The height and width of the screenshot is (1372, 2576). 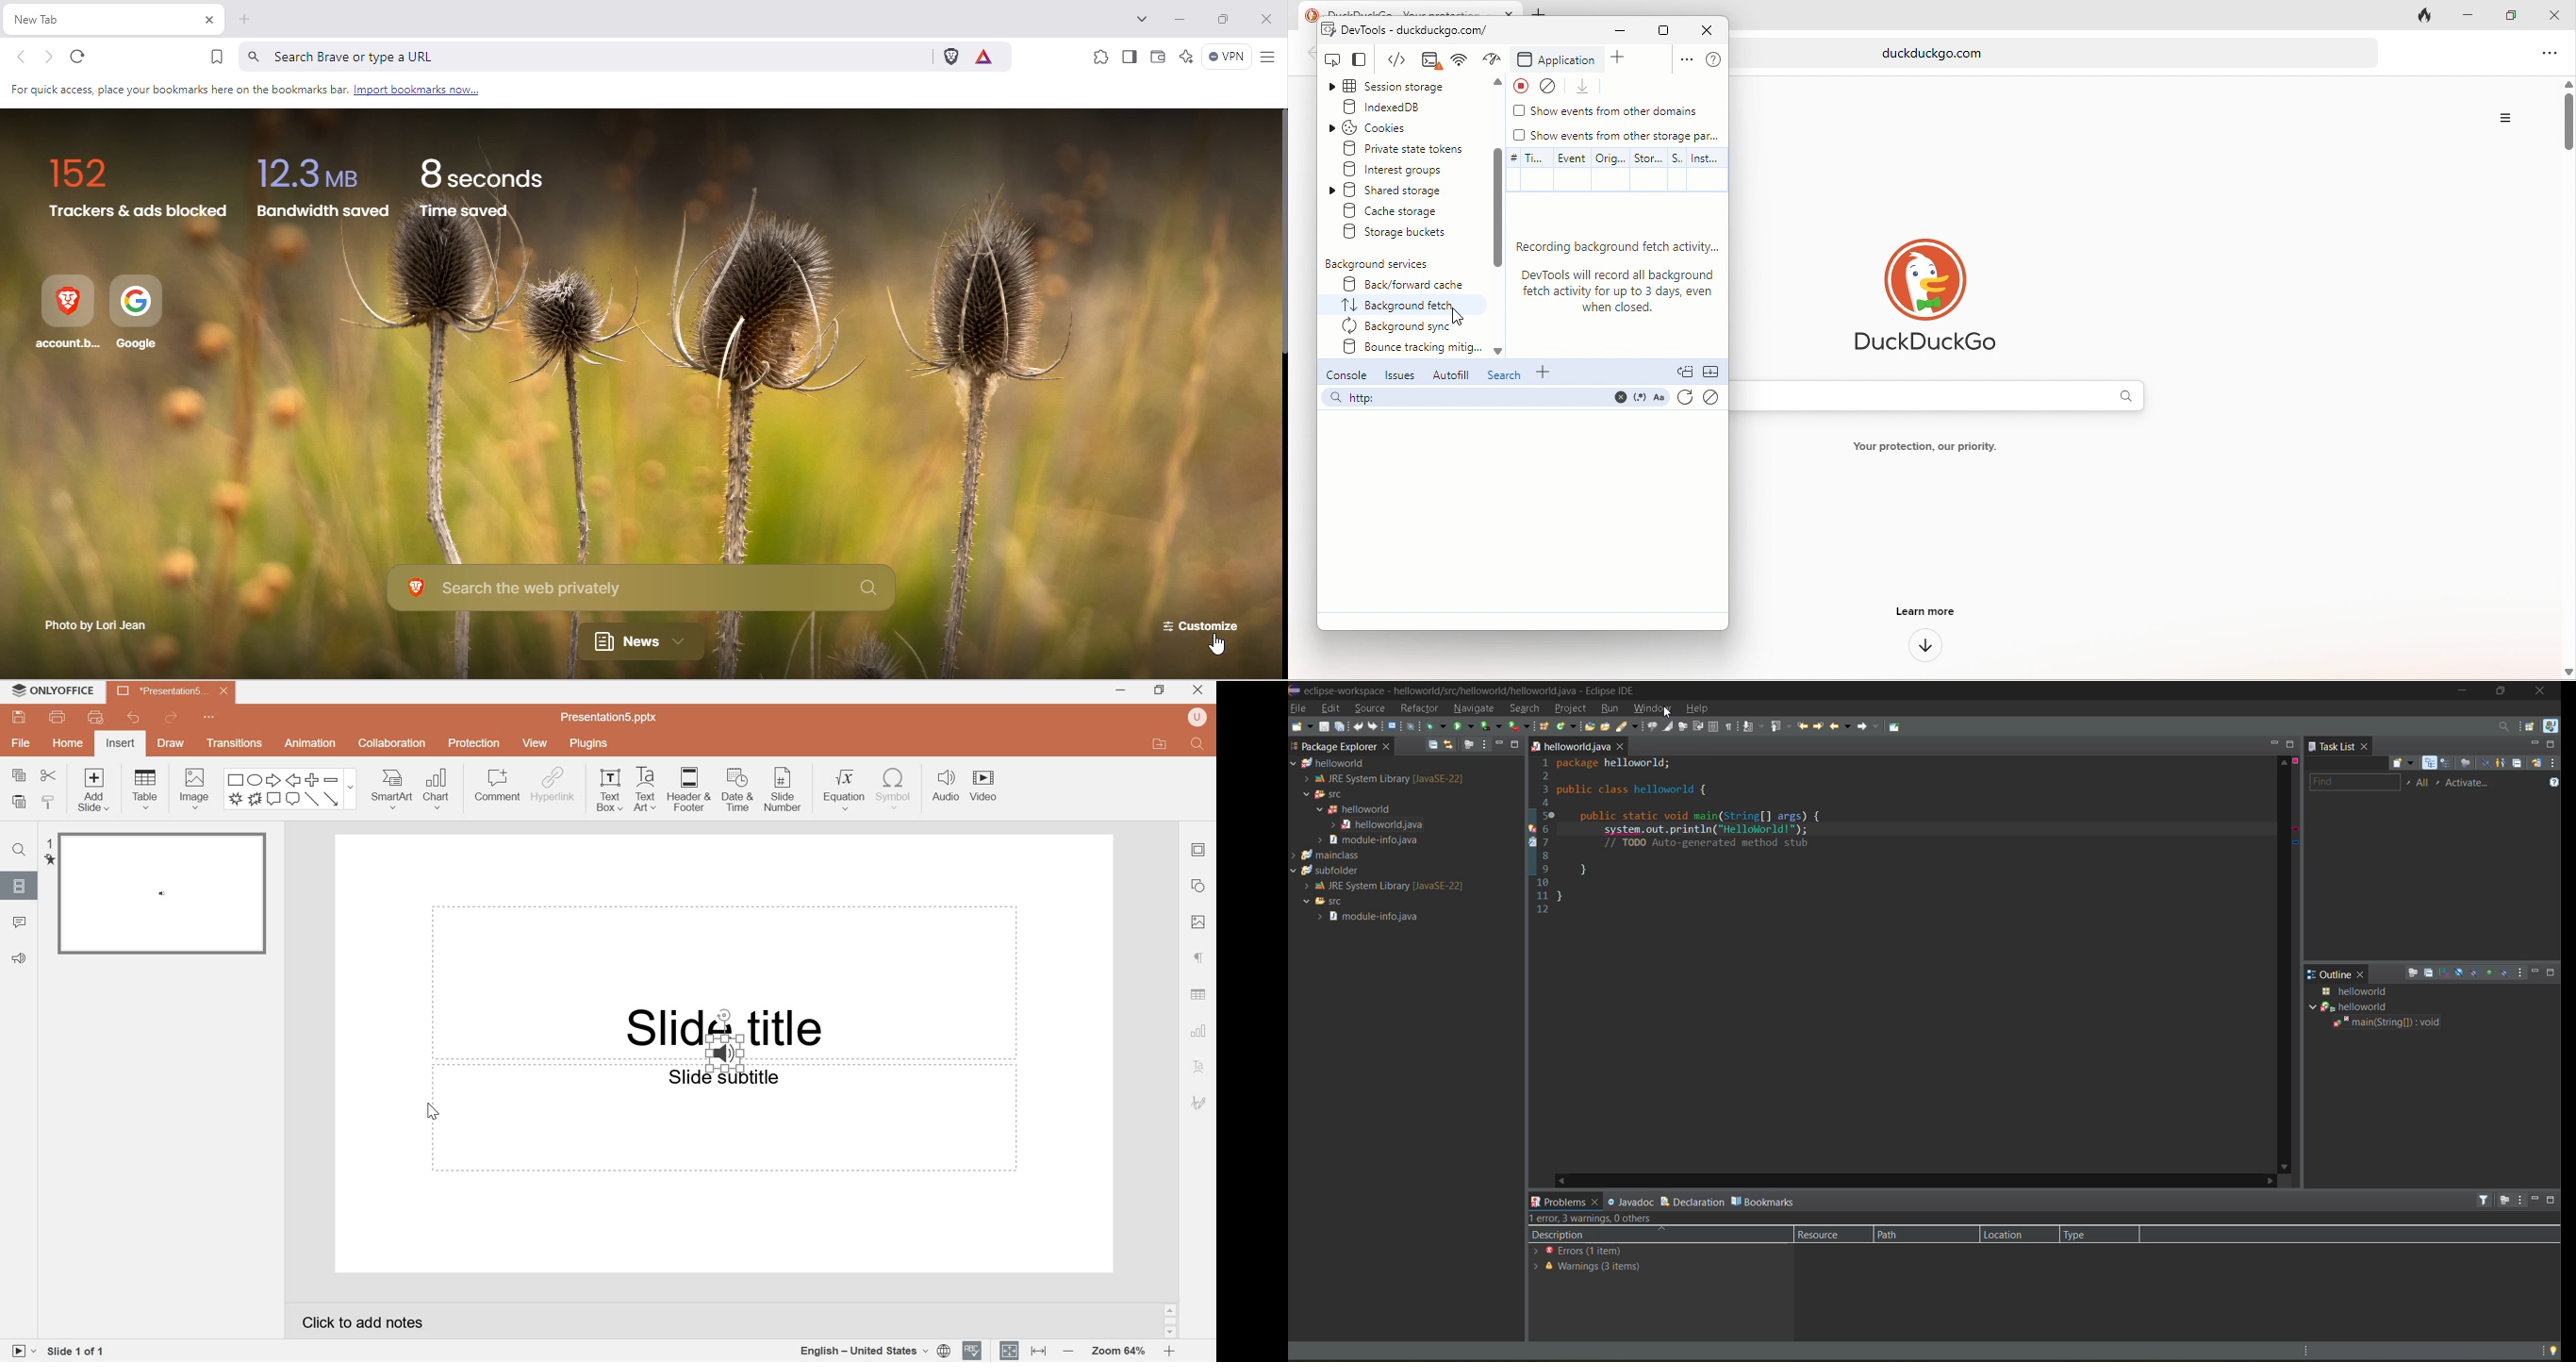 What do you see at coordinates (739, 791) in the screenshot?
I see `Date & Time` at bounding box center [739, 791].